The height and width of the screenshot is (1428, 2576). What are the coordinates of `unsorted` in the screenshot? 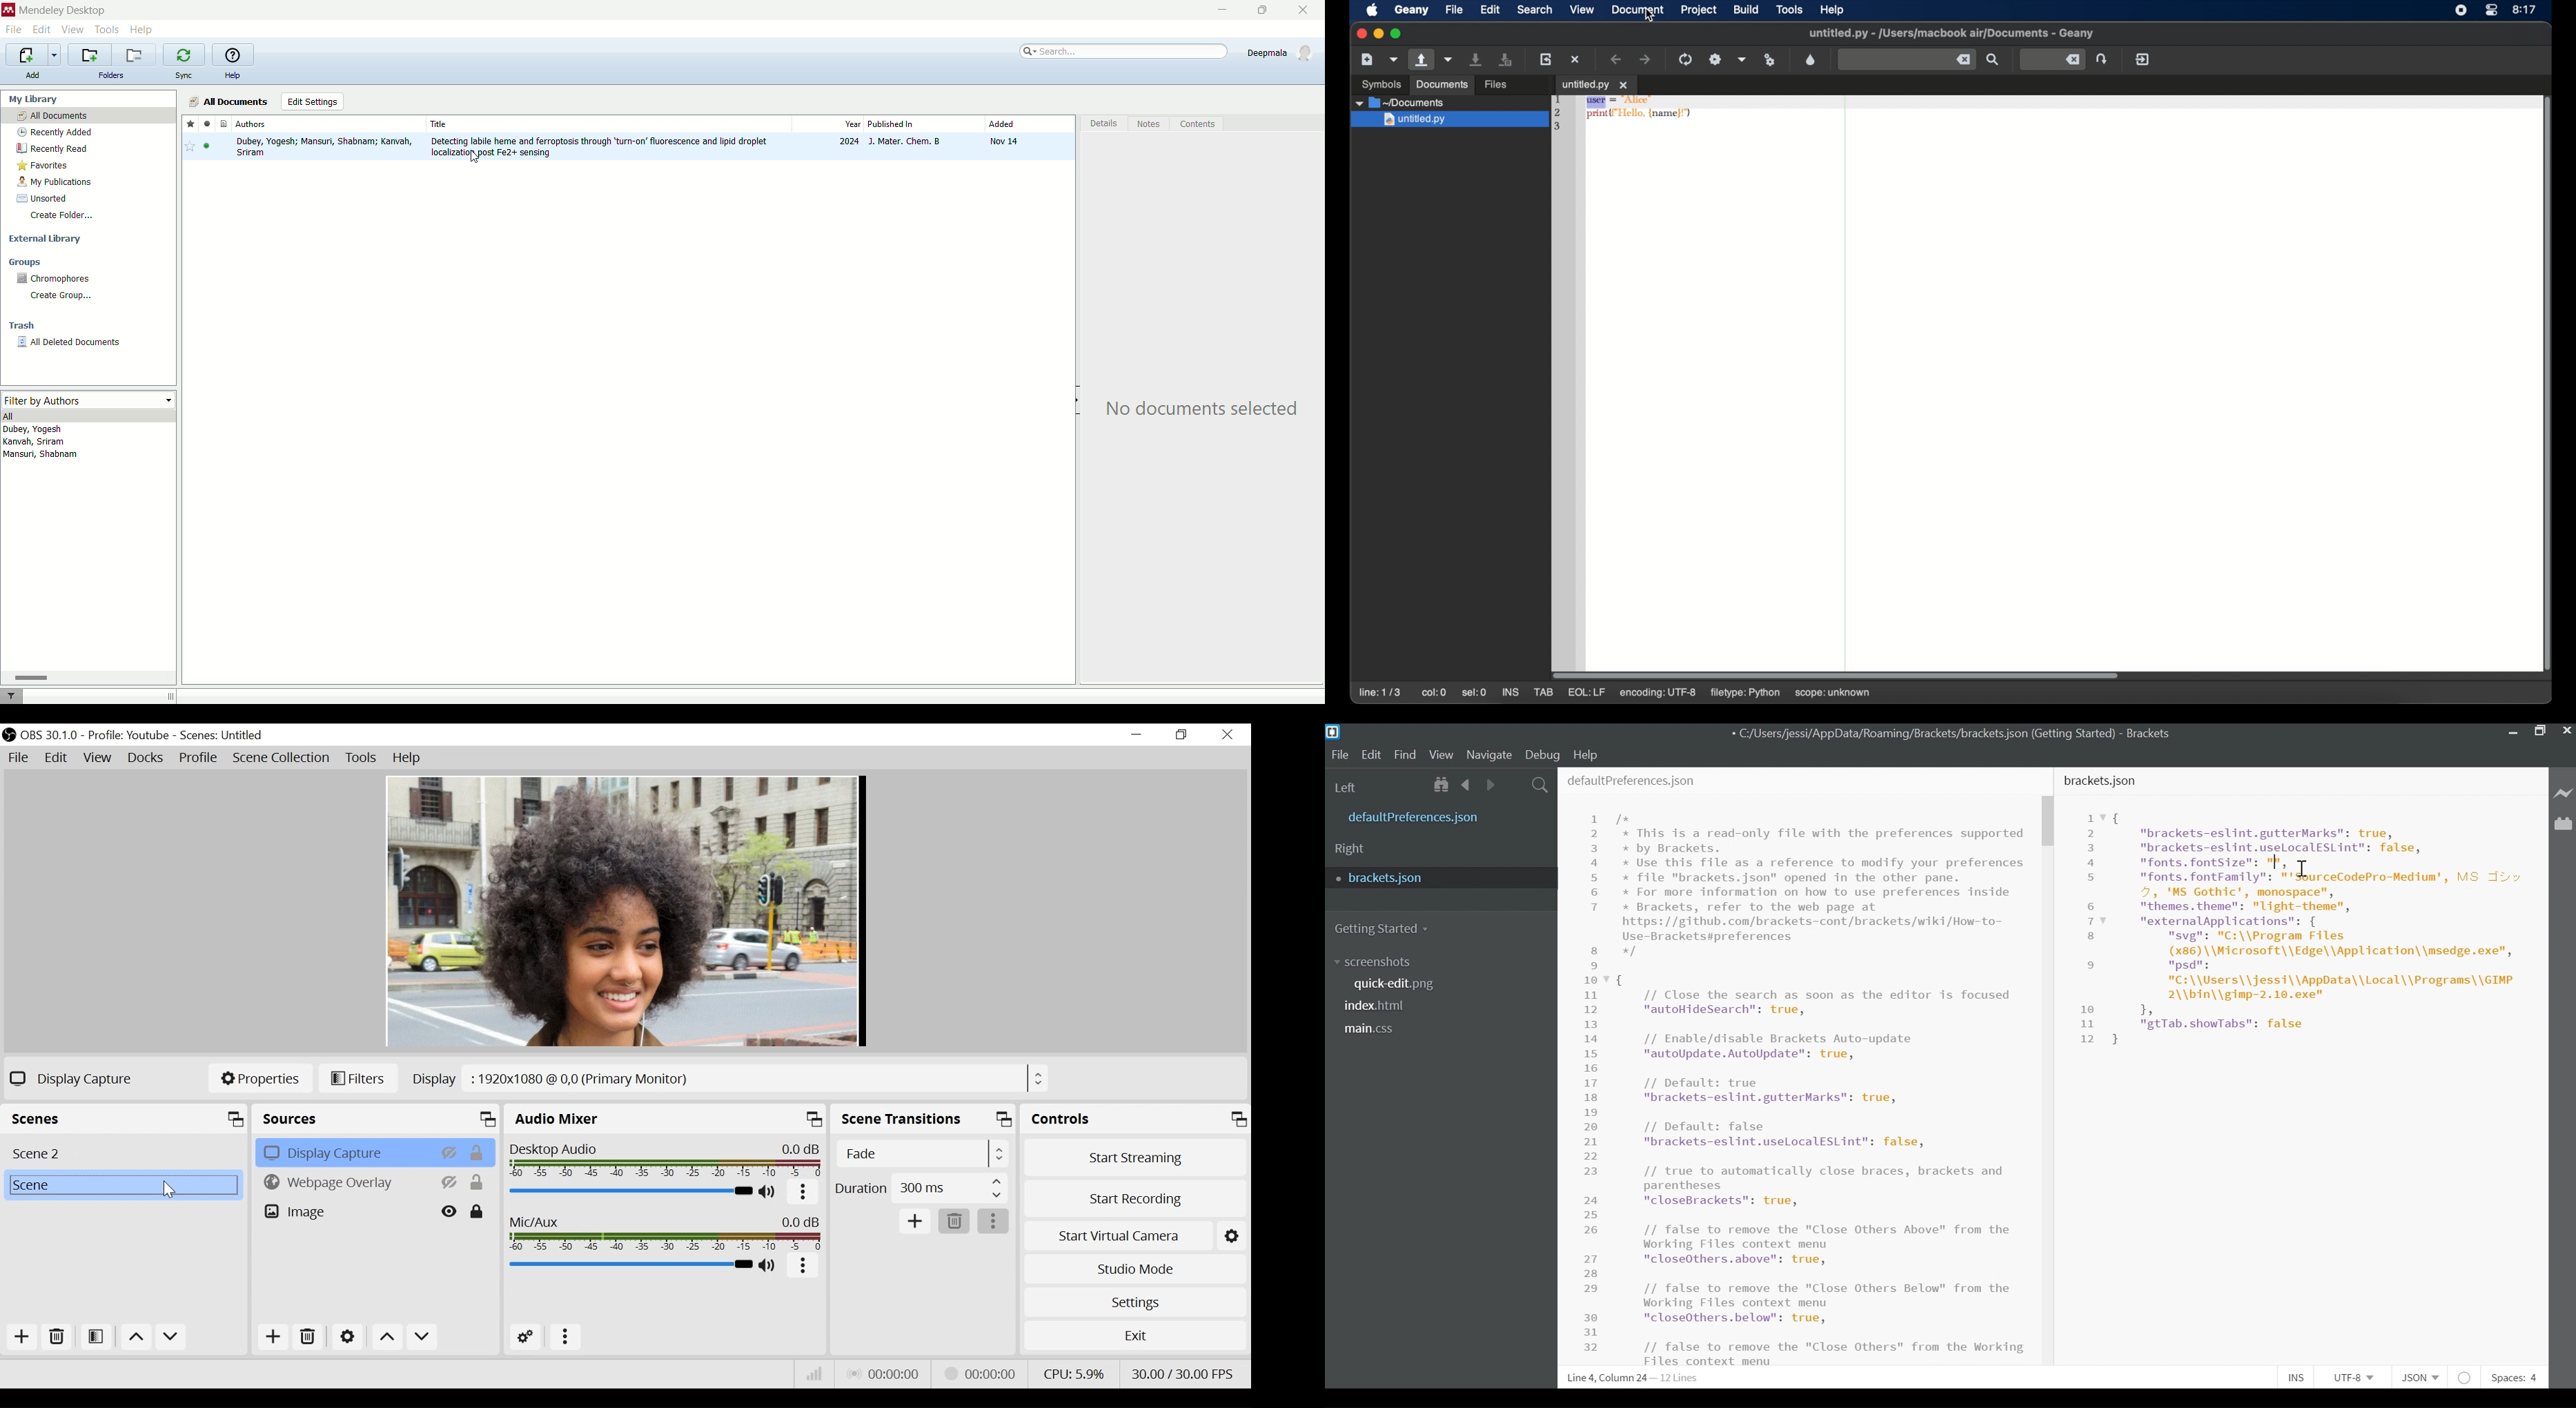 It's located at (42, 198).